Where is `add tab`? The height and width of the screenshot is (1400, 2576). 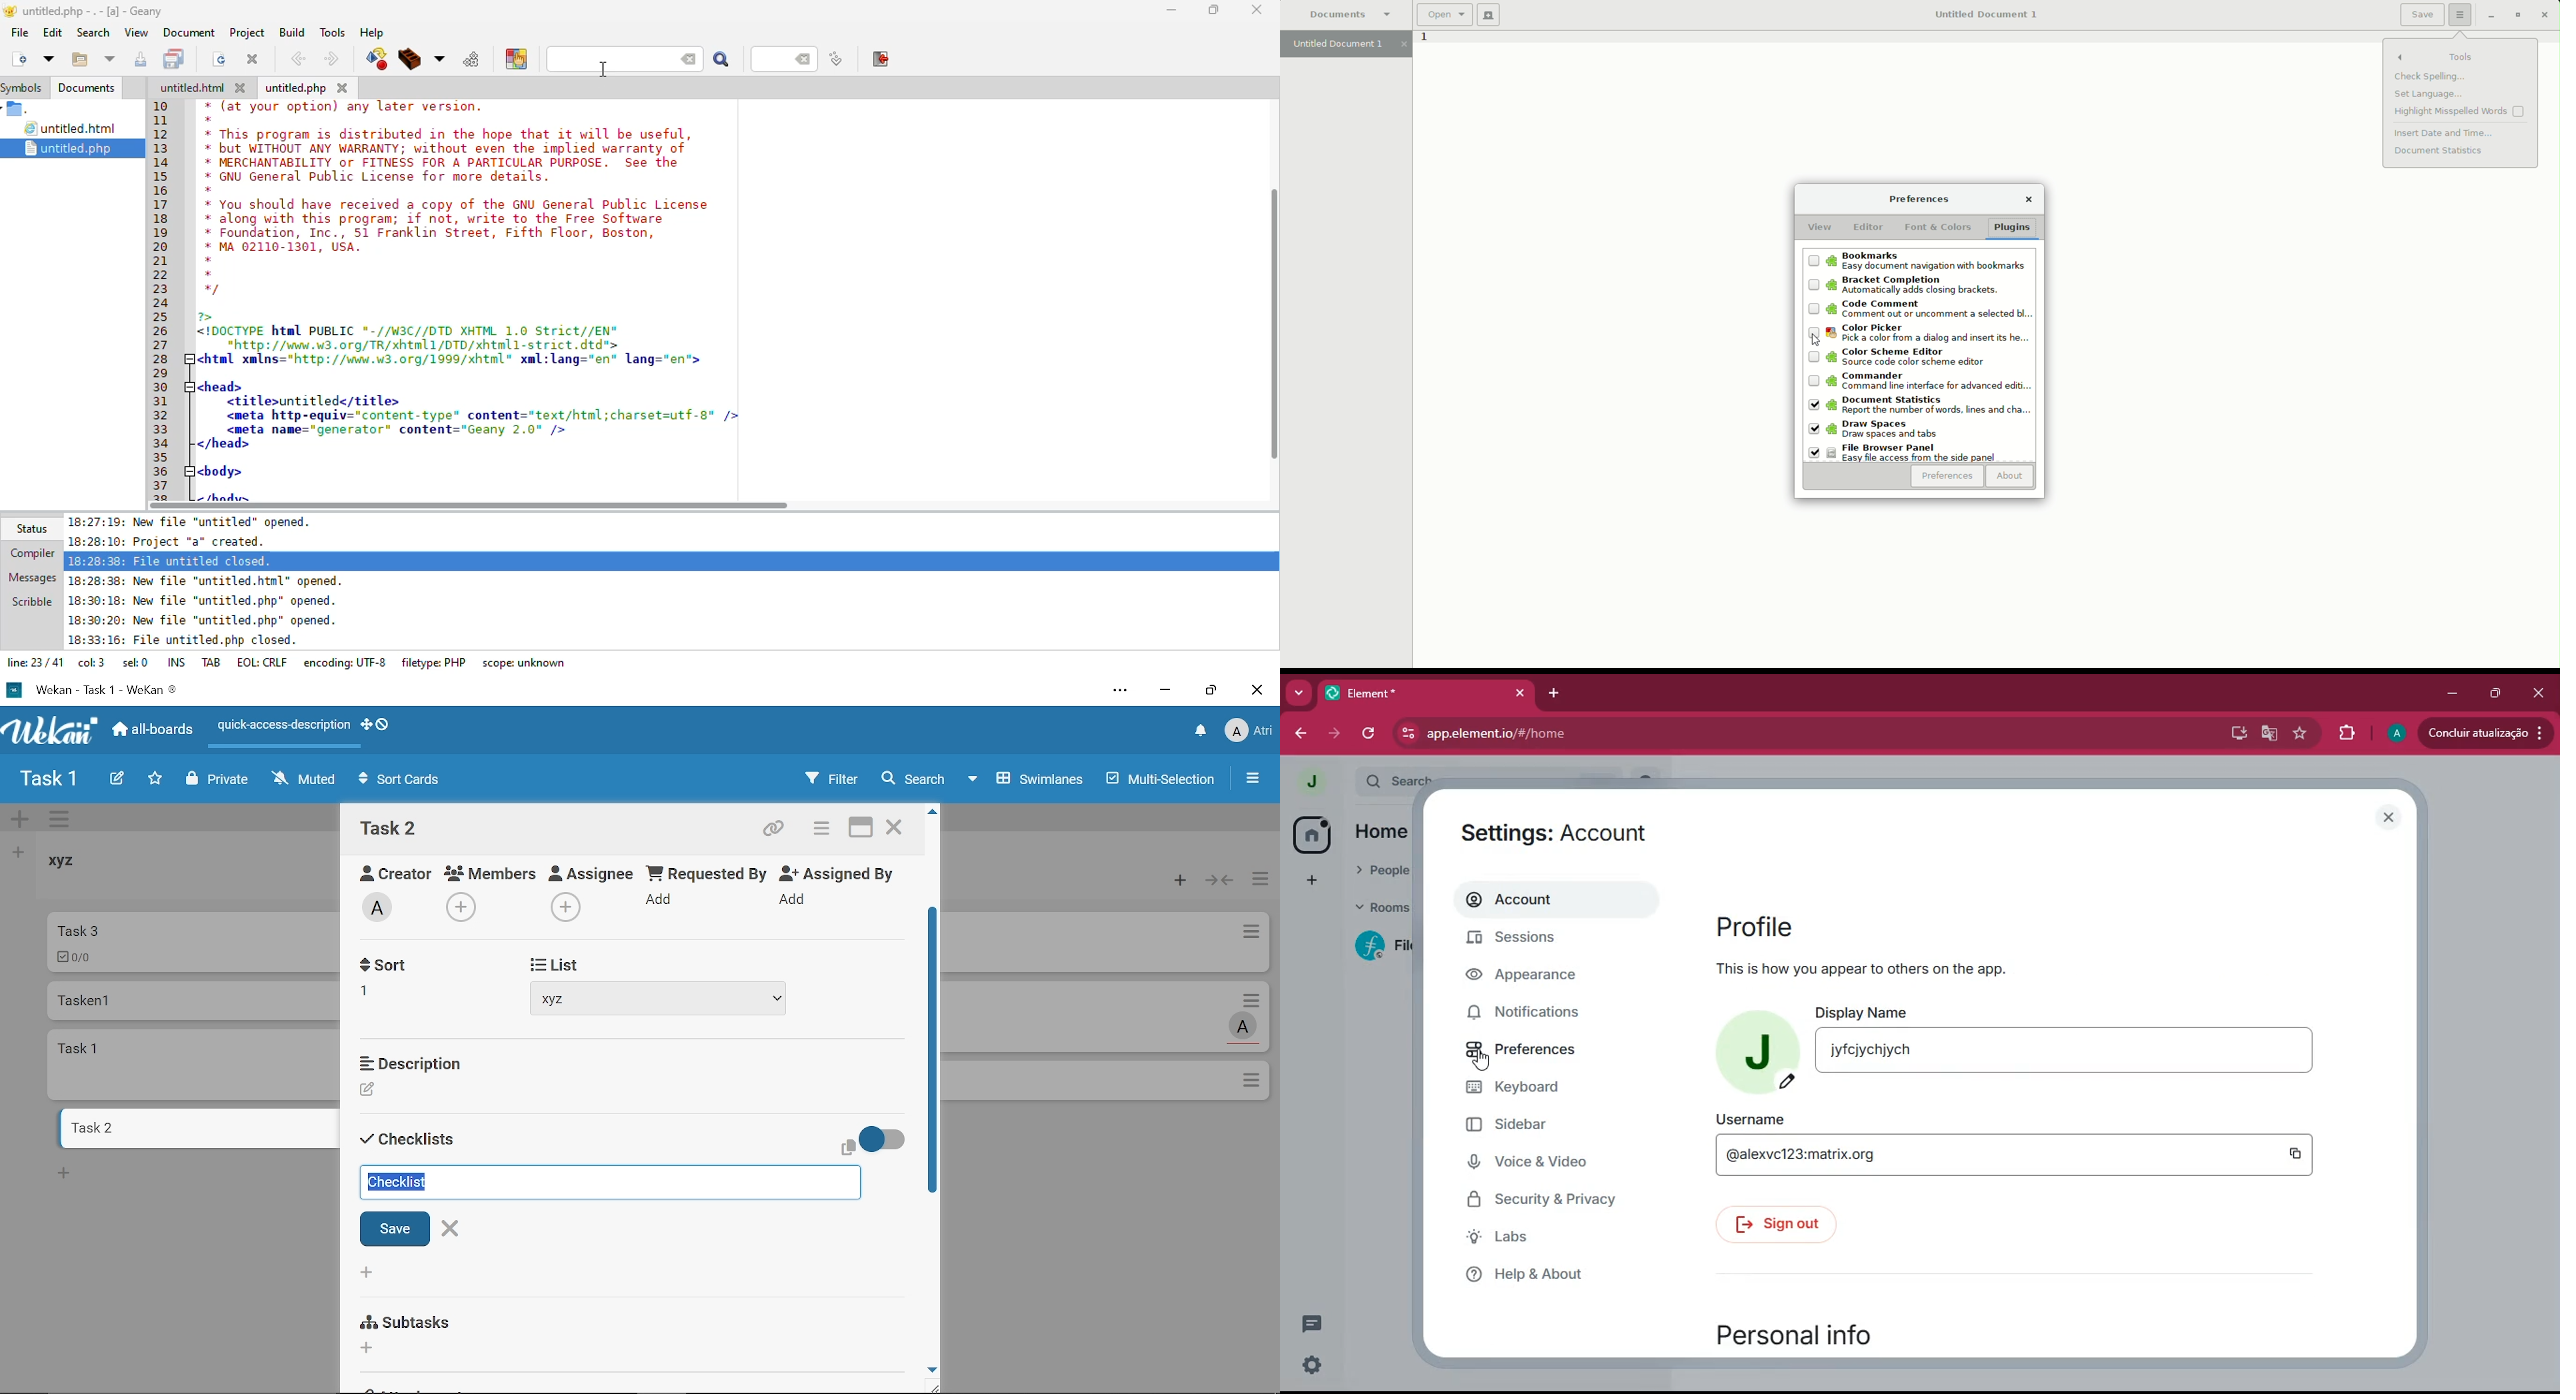
add tab is located at coordinates (1554, 694).